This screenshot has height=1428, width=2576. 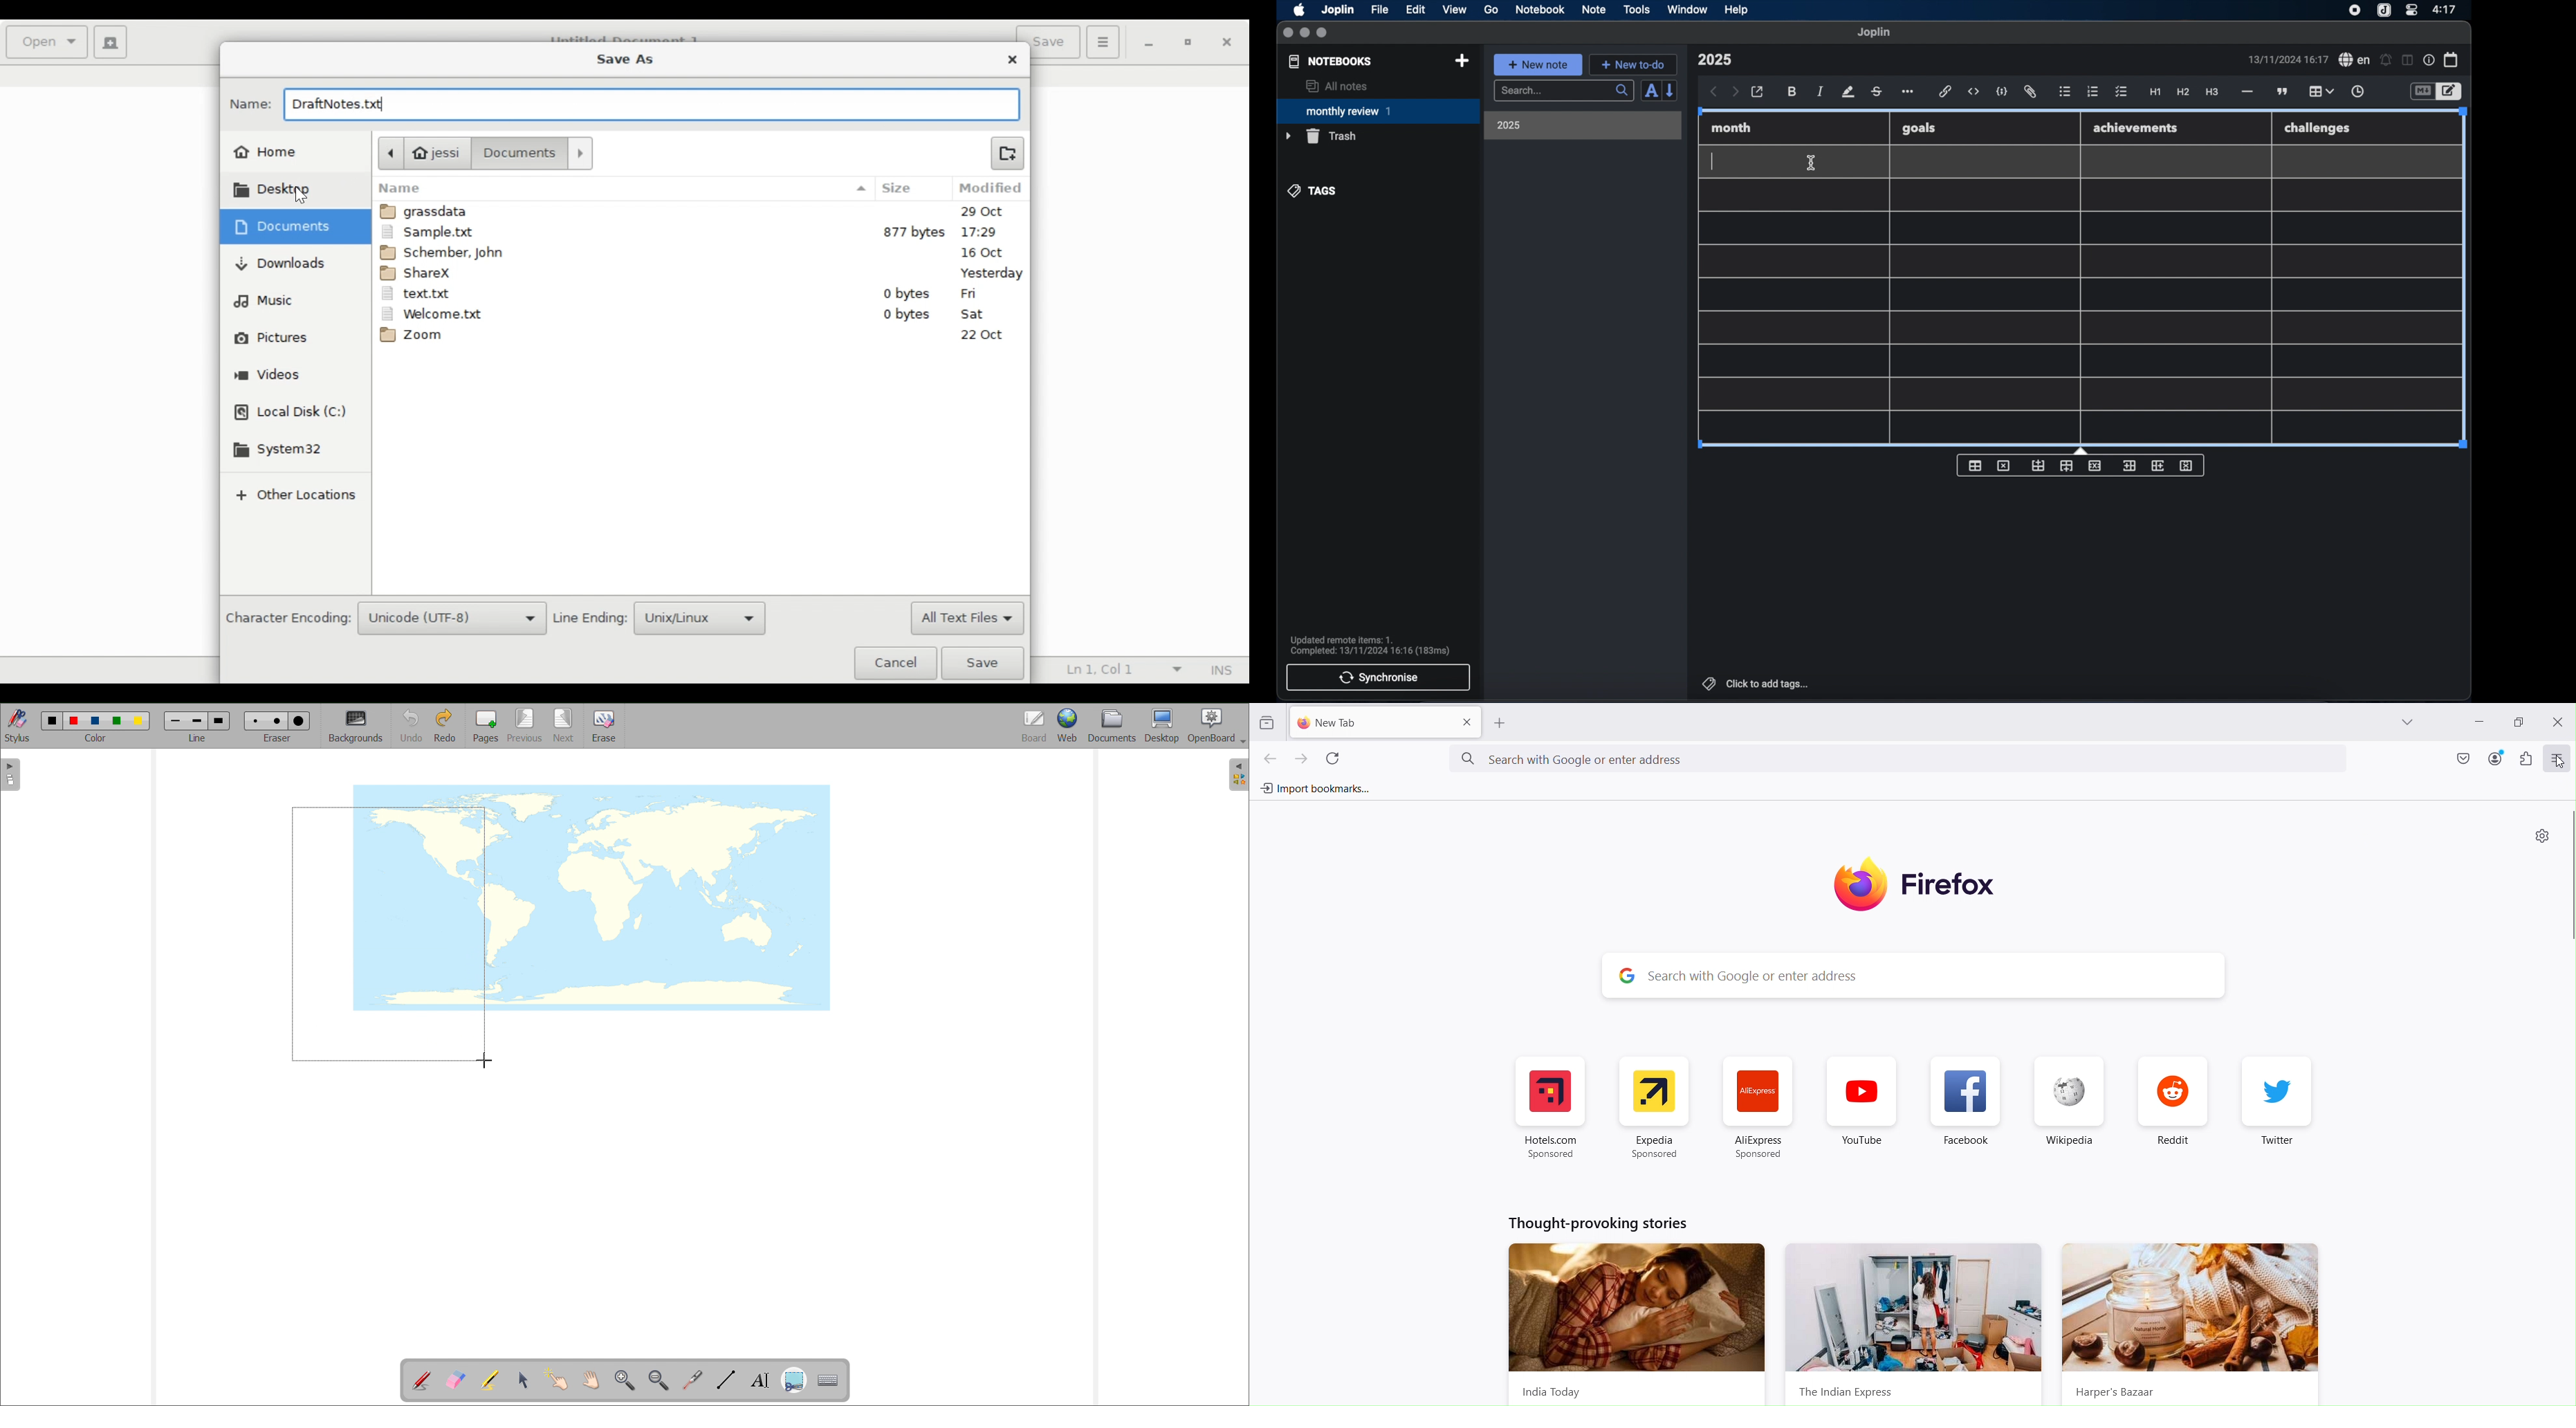 What do you see at coordinates (2318, 129) in the screenshot?
I see `challenges` at bounding box center [2318, 129].